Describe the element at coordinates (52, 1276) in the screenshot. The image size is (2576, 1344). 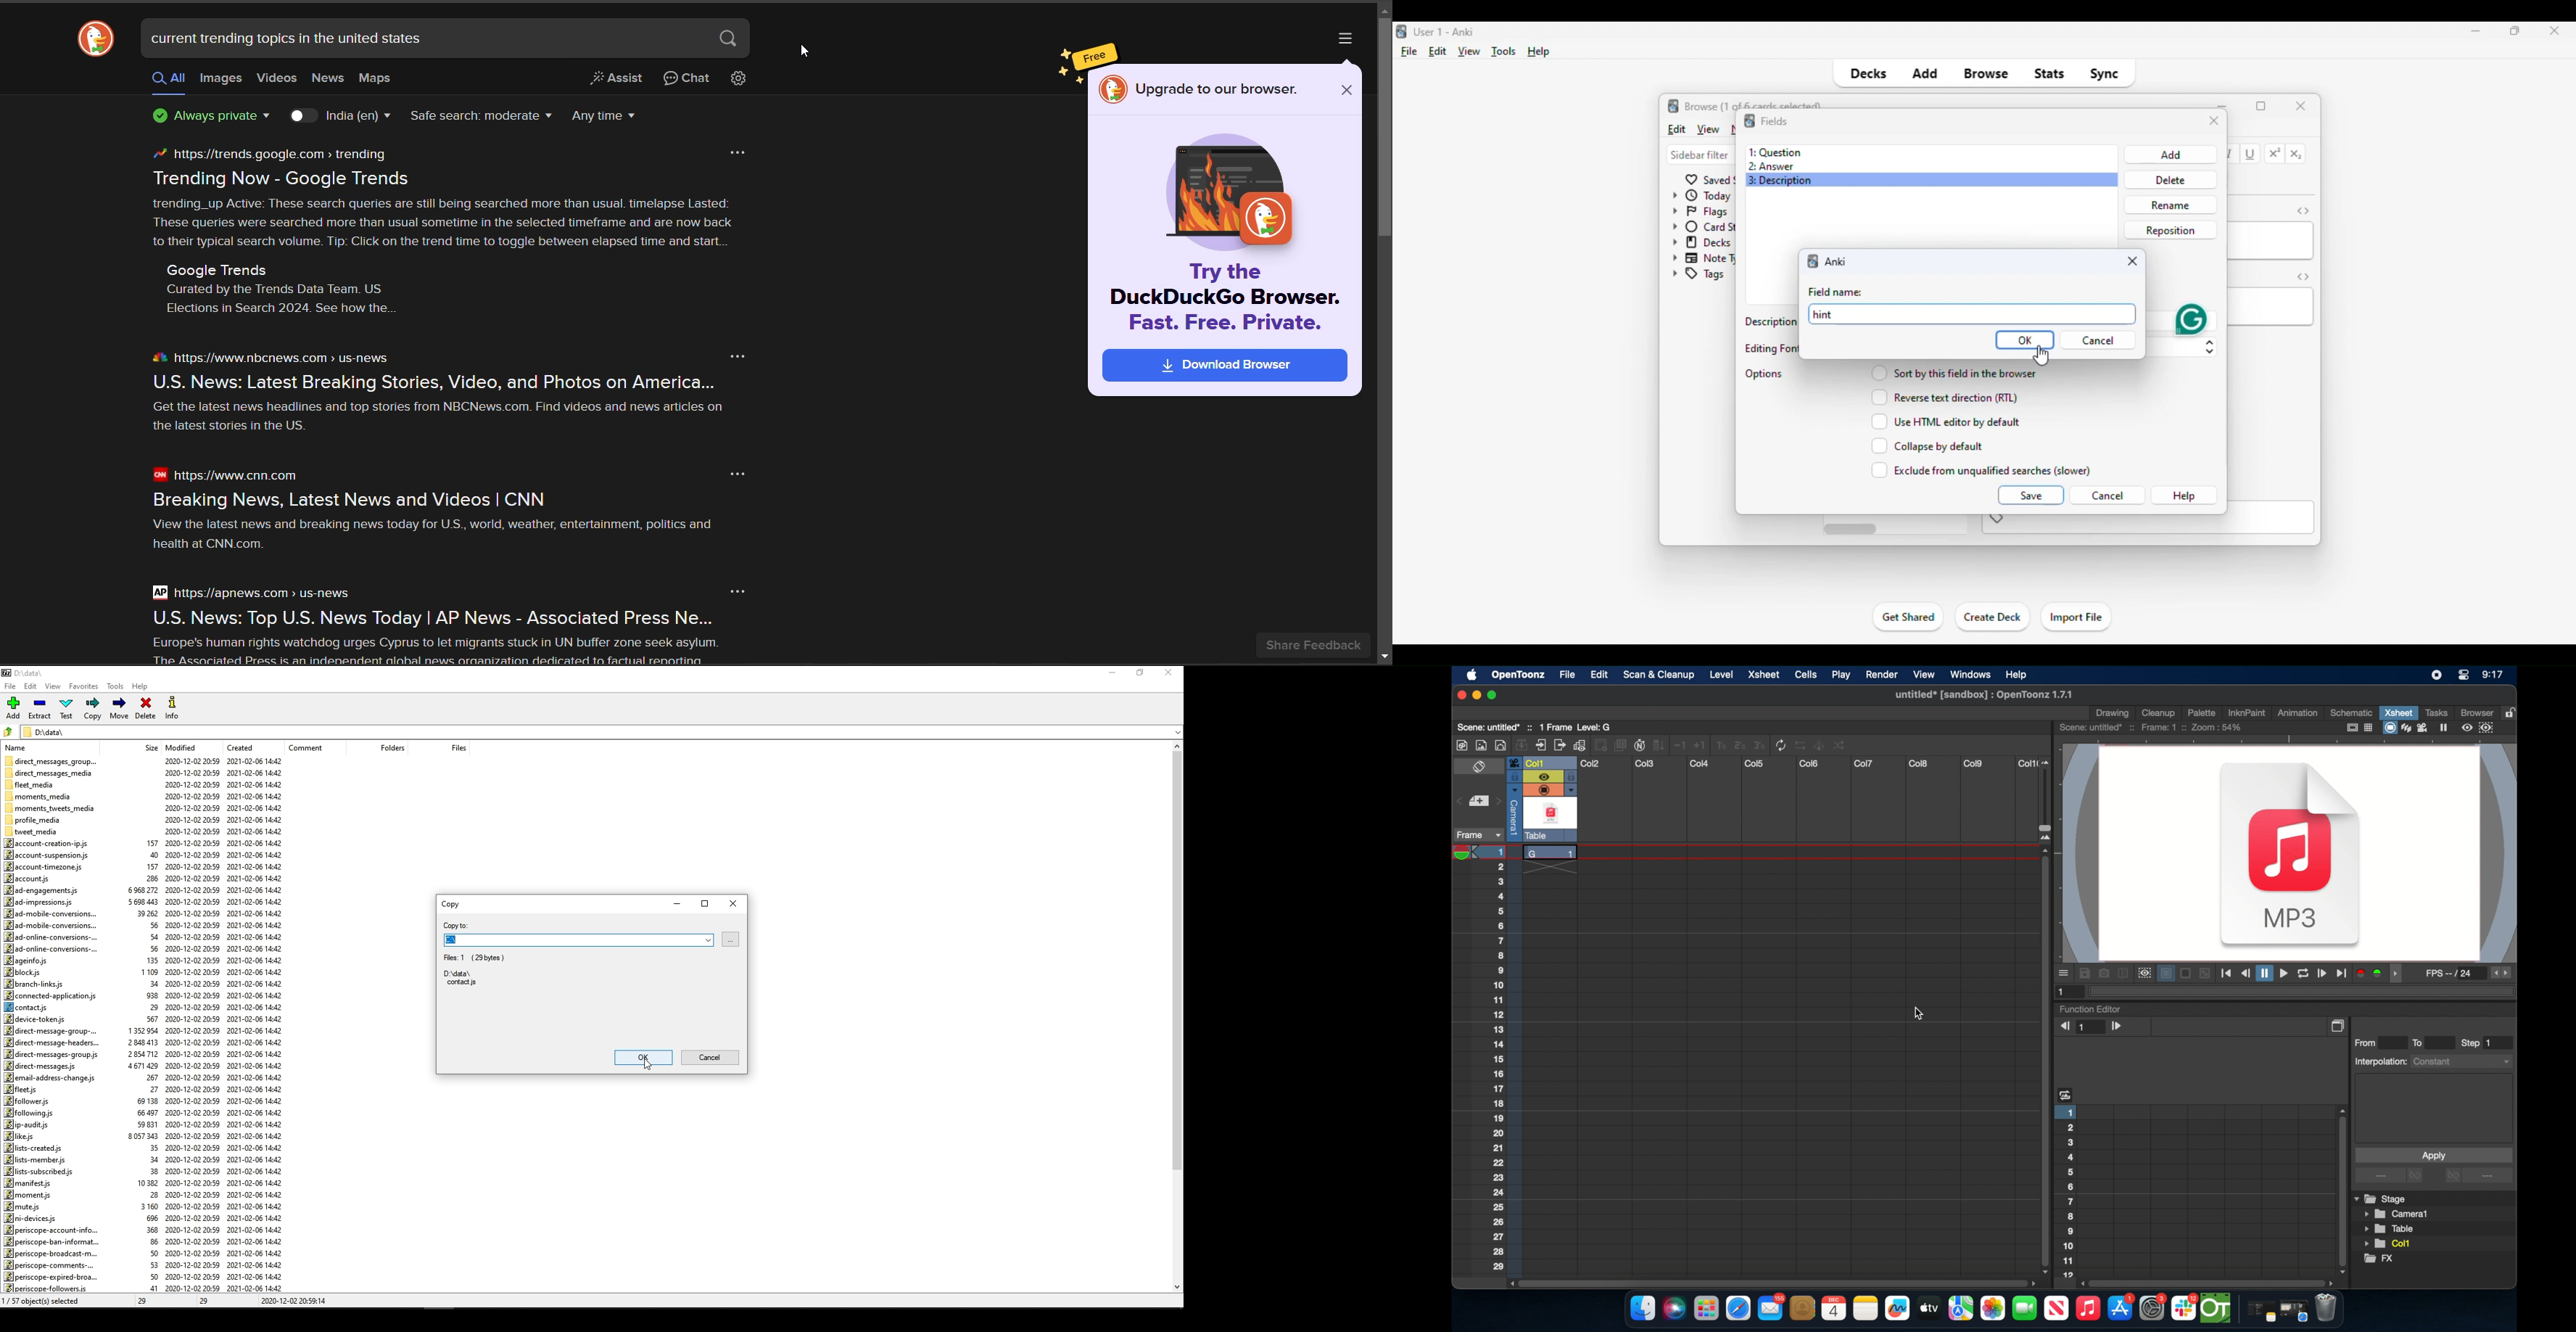
I see `periscope-expired-broa` at that location.